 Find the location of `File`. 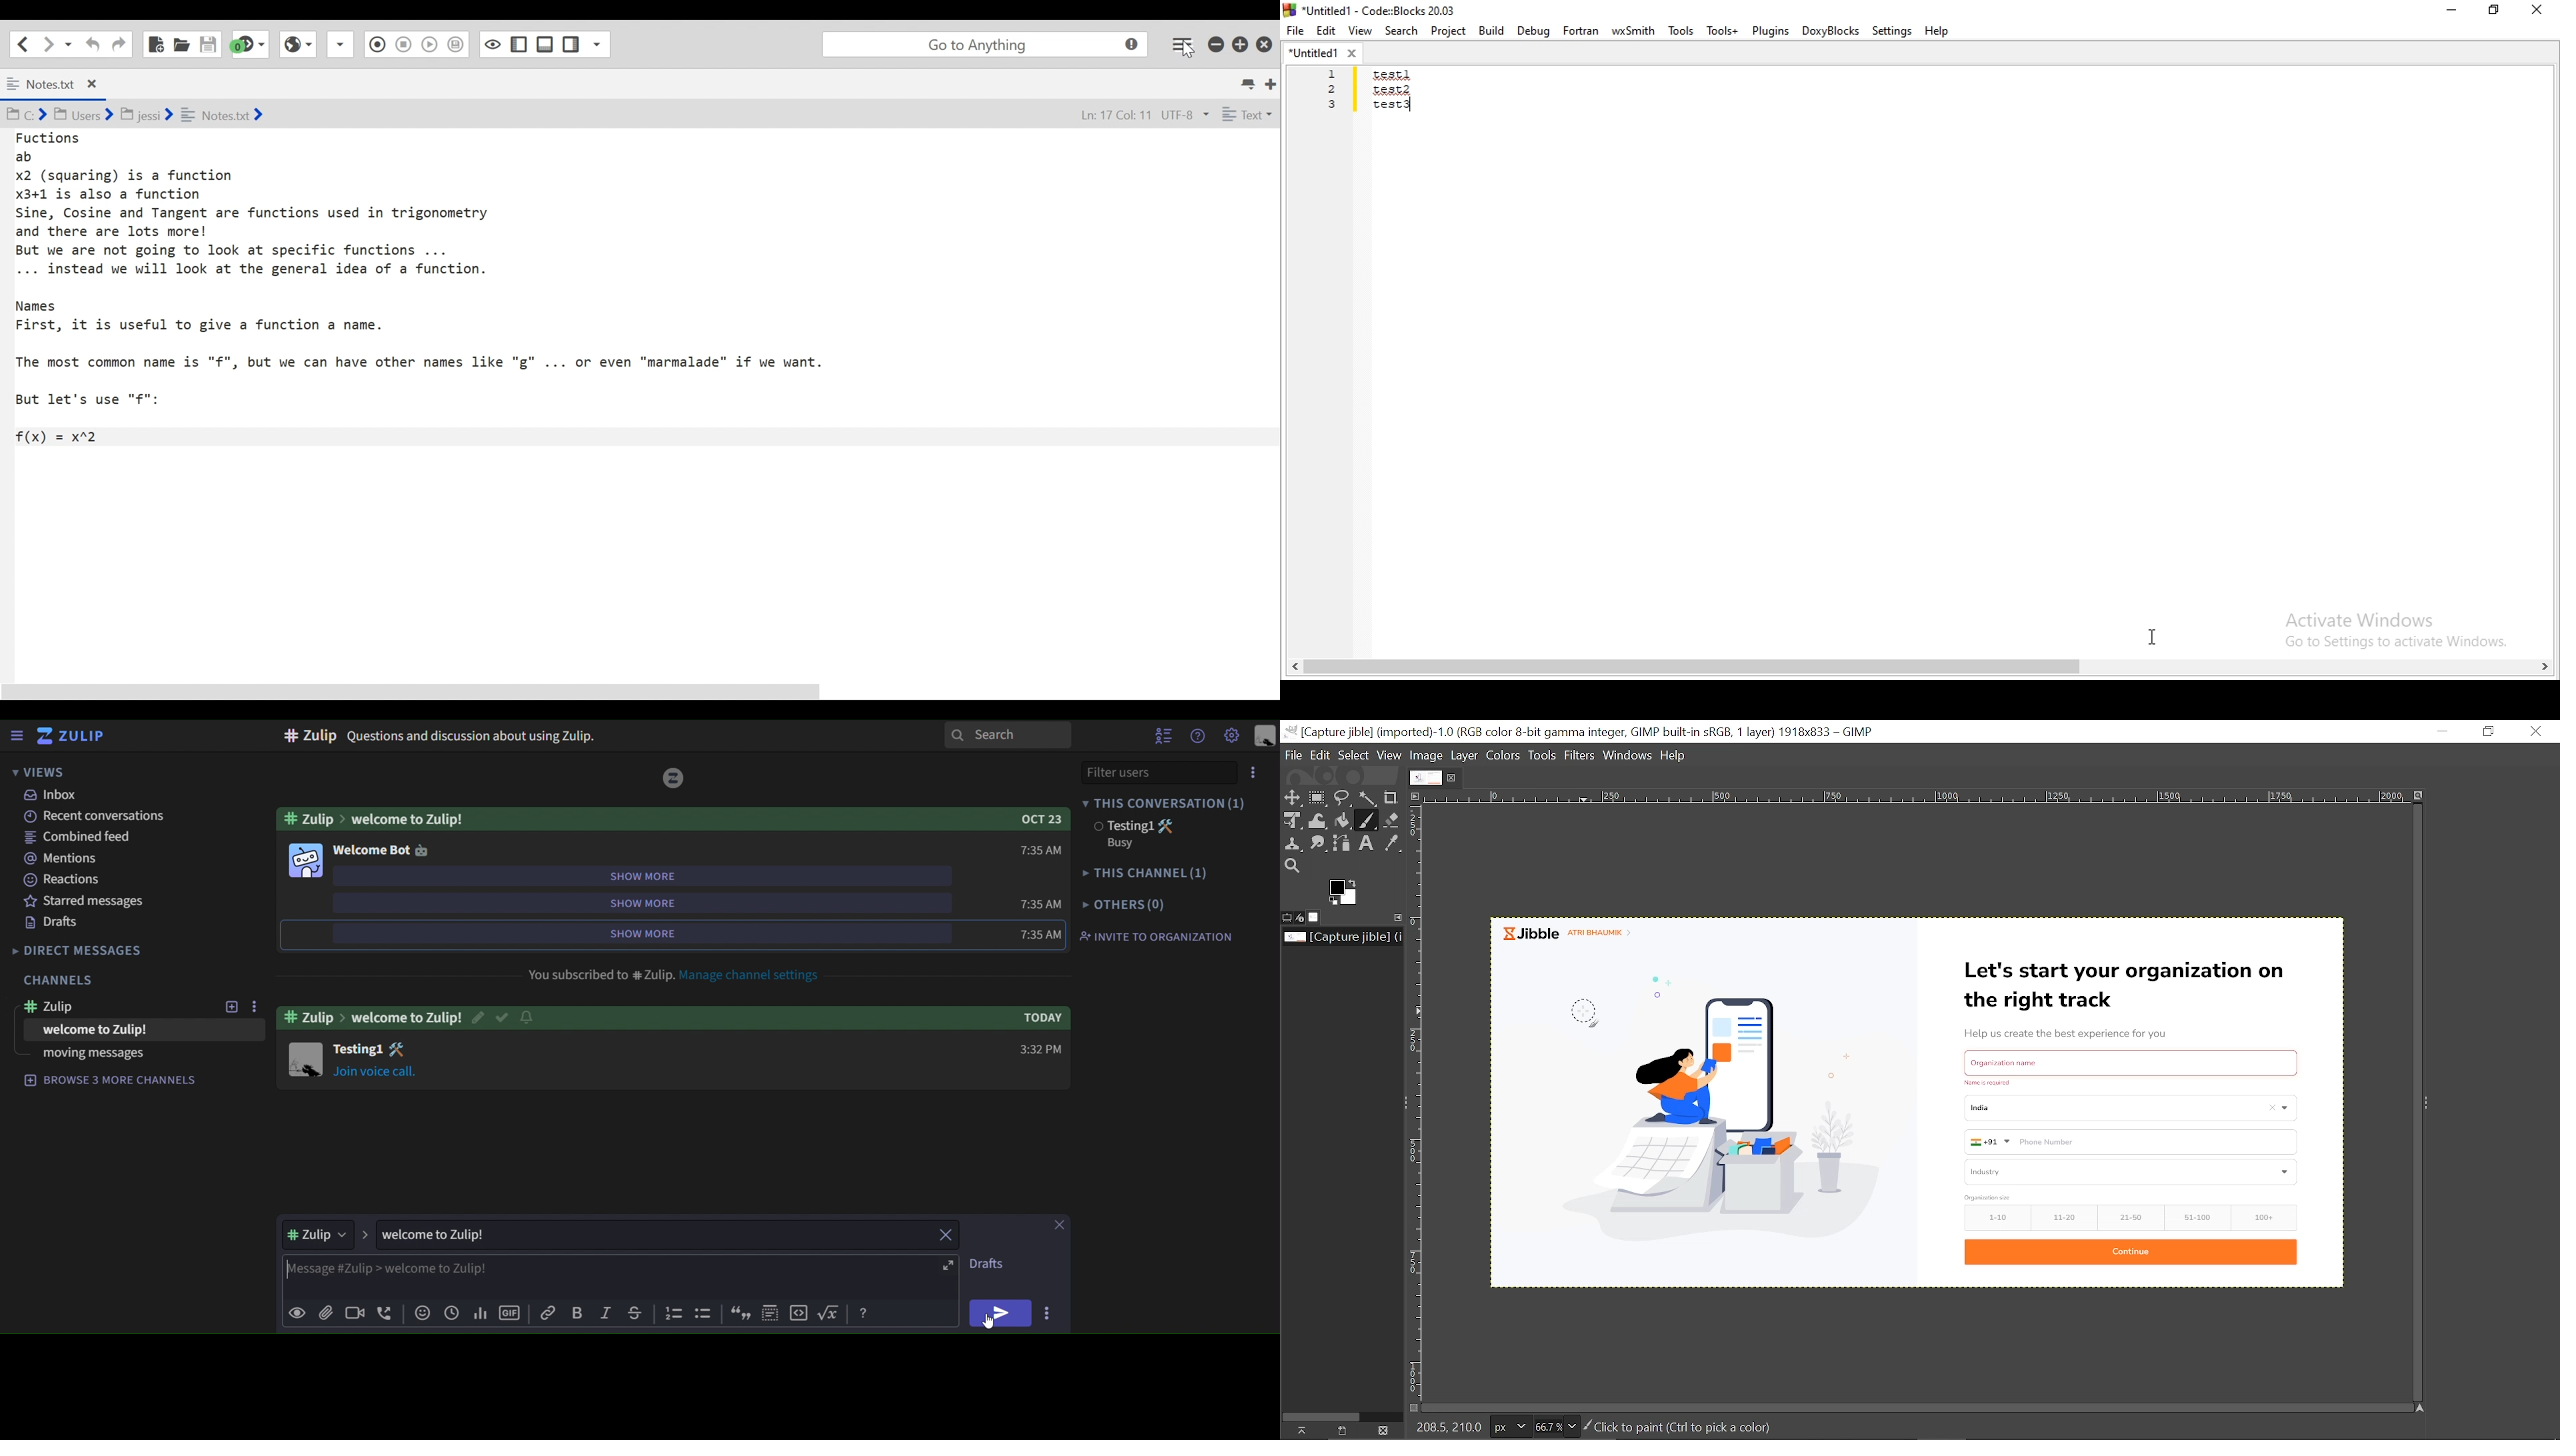

File is located at coordinates (1296, 755).